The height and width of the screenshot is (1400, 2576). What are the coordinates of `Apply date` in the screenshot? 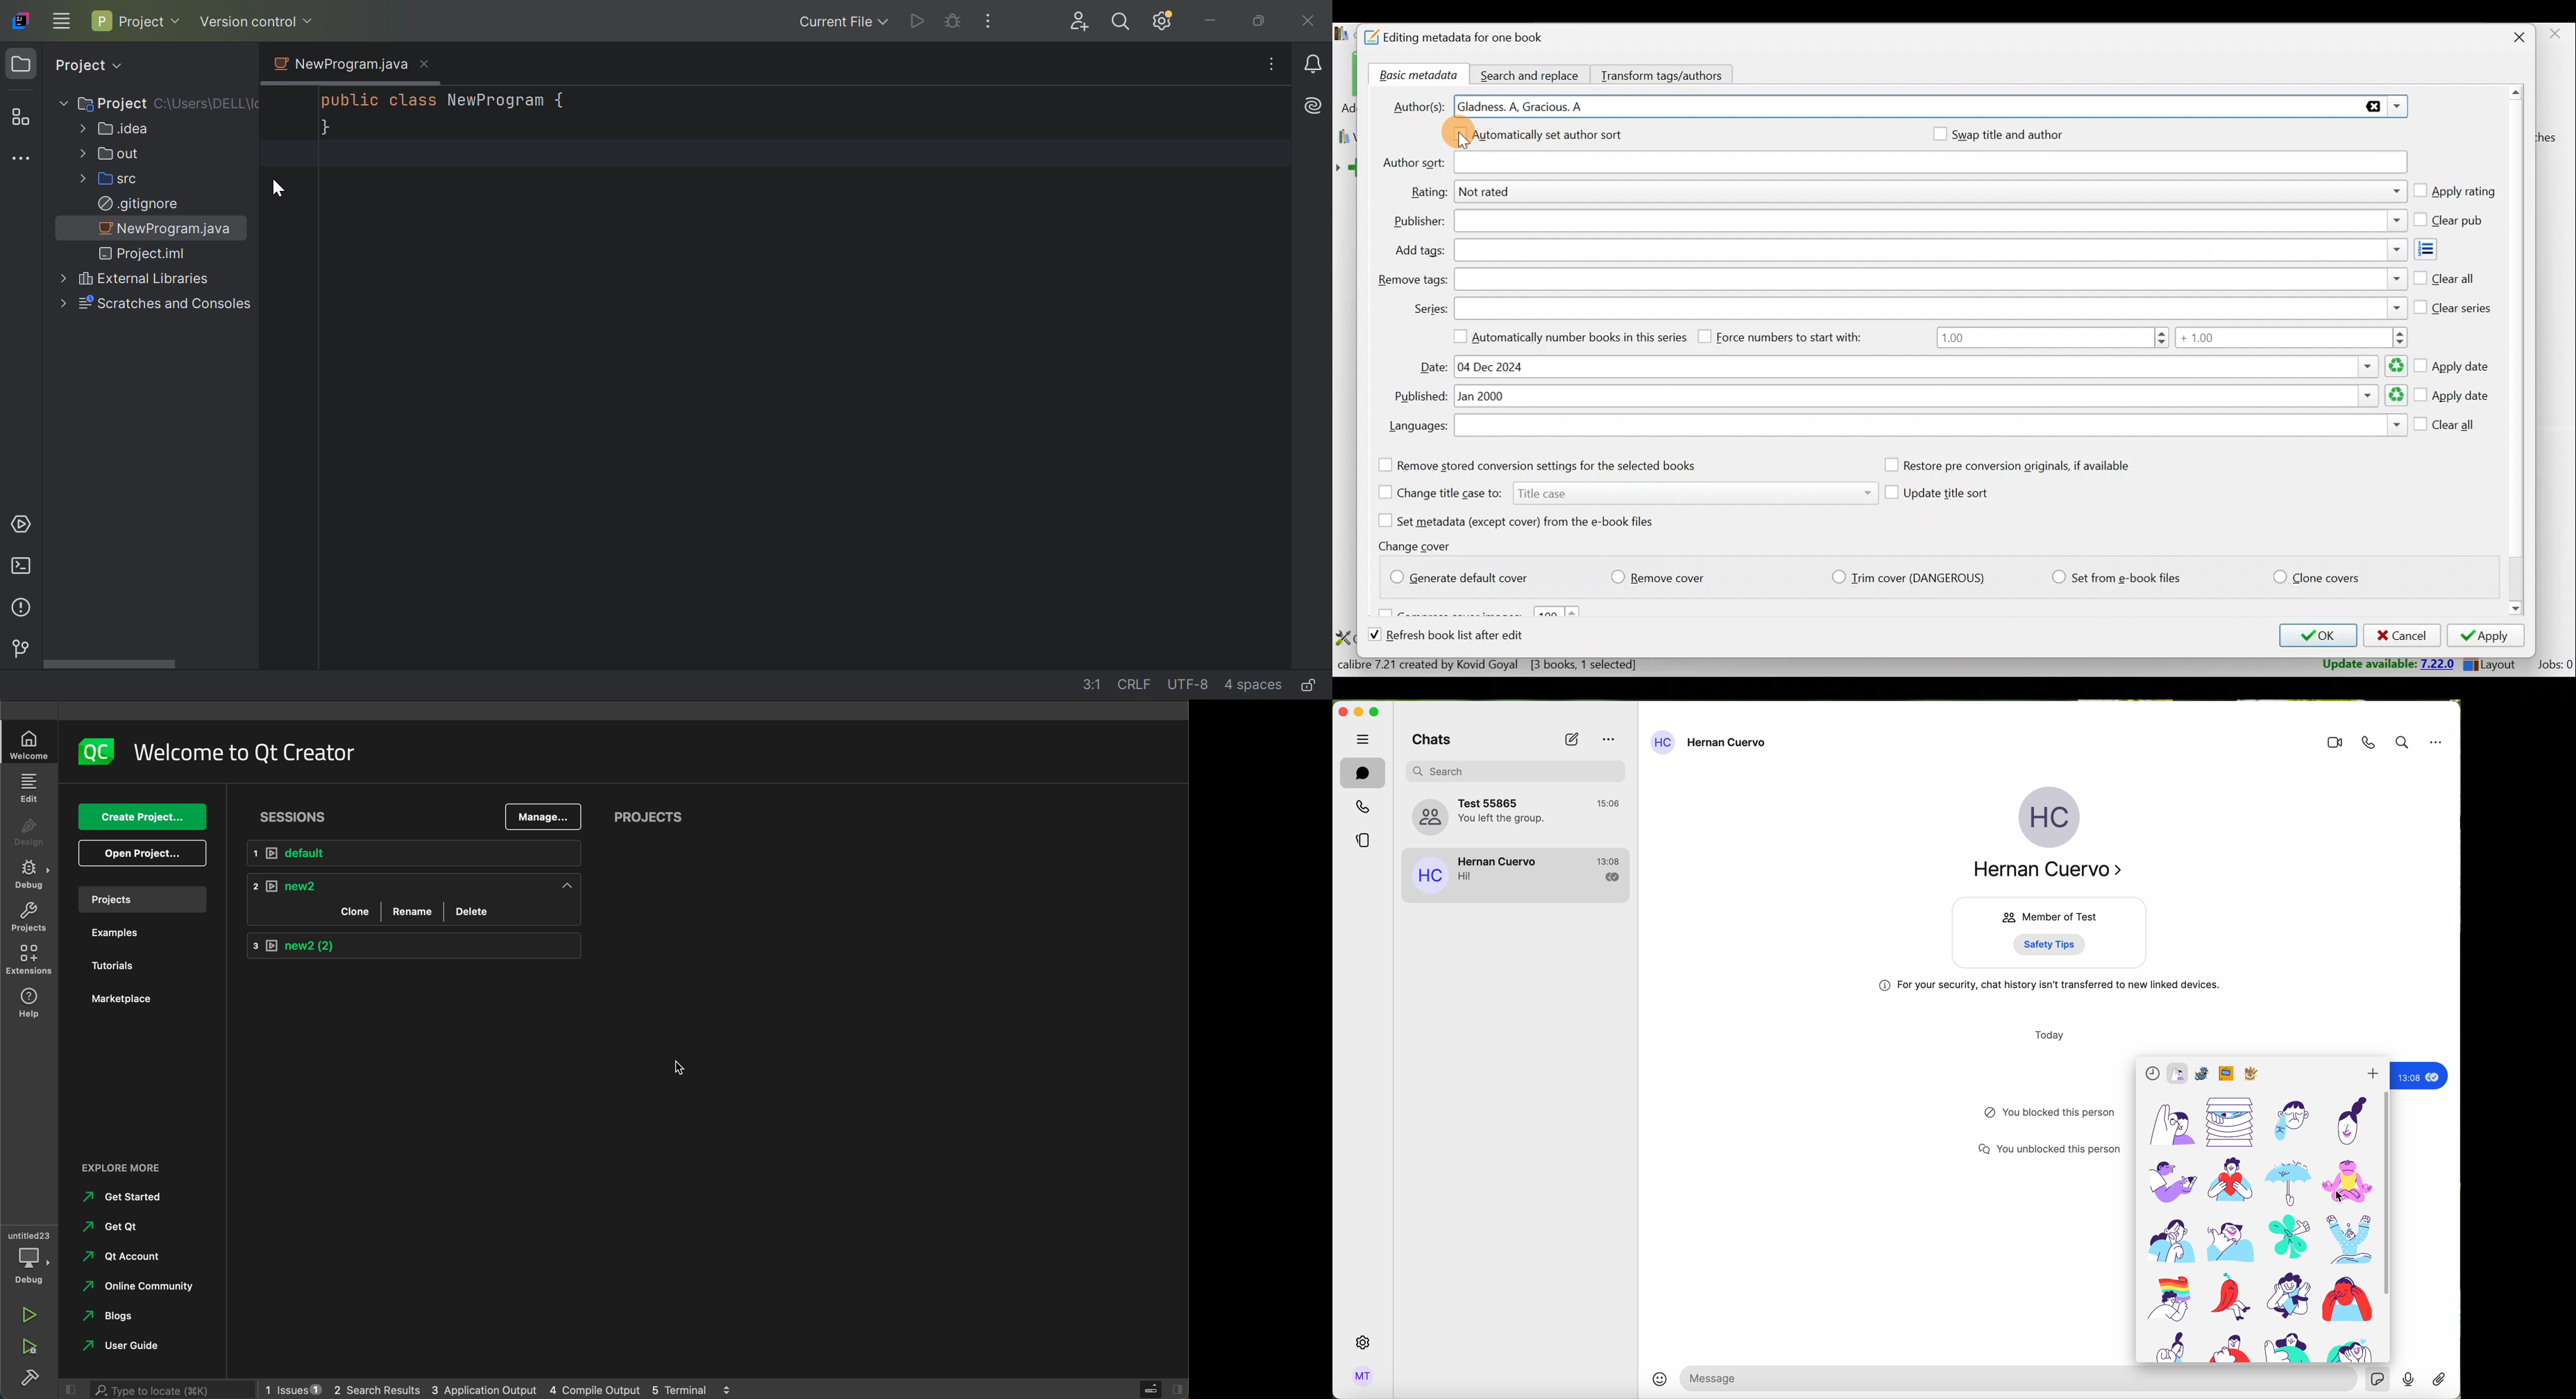 It's located at (2454, 362).